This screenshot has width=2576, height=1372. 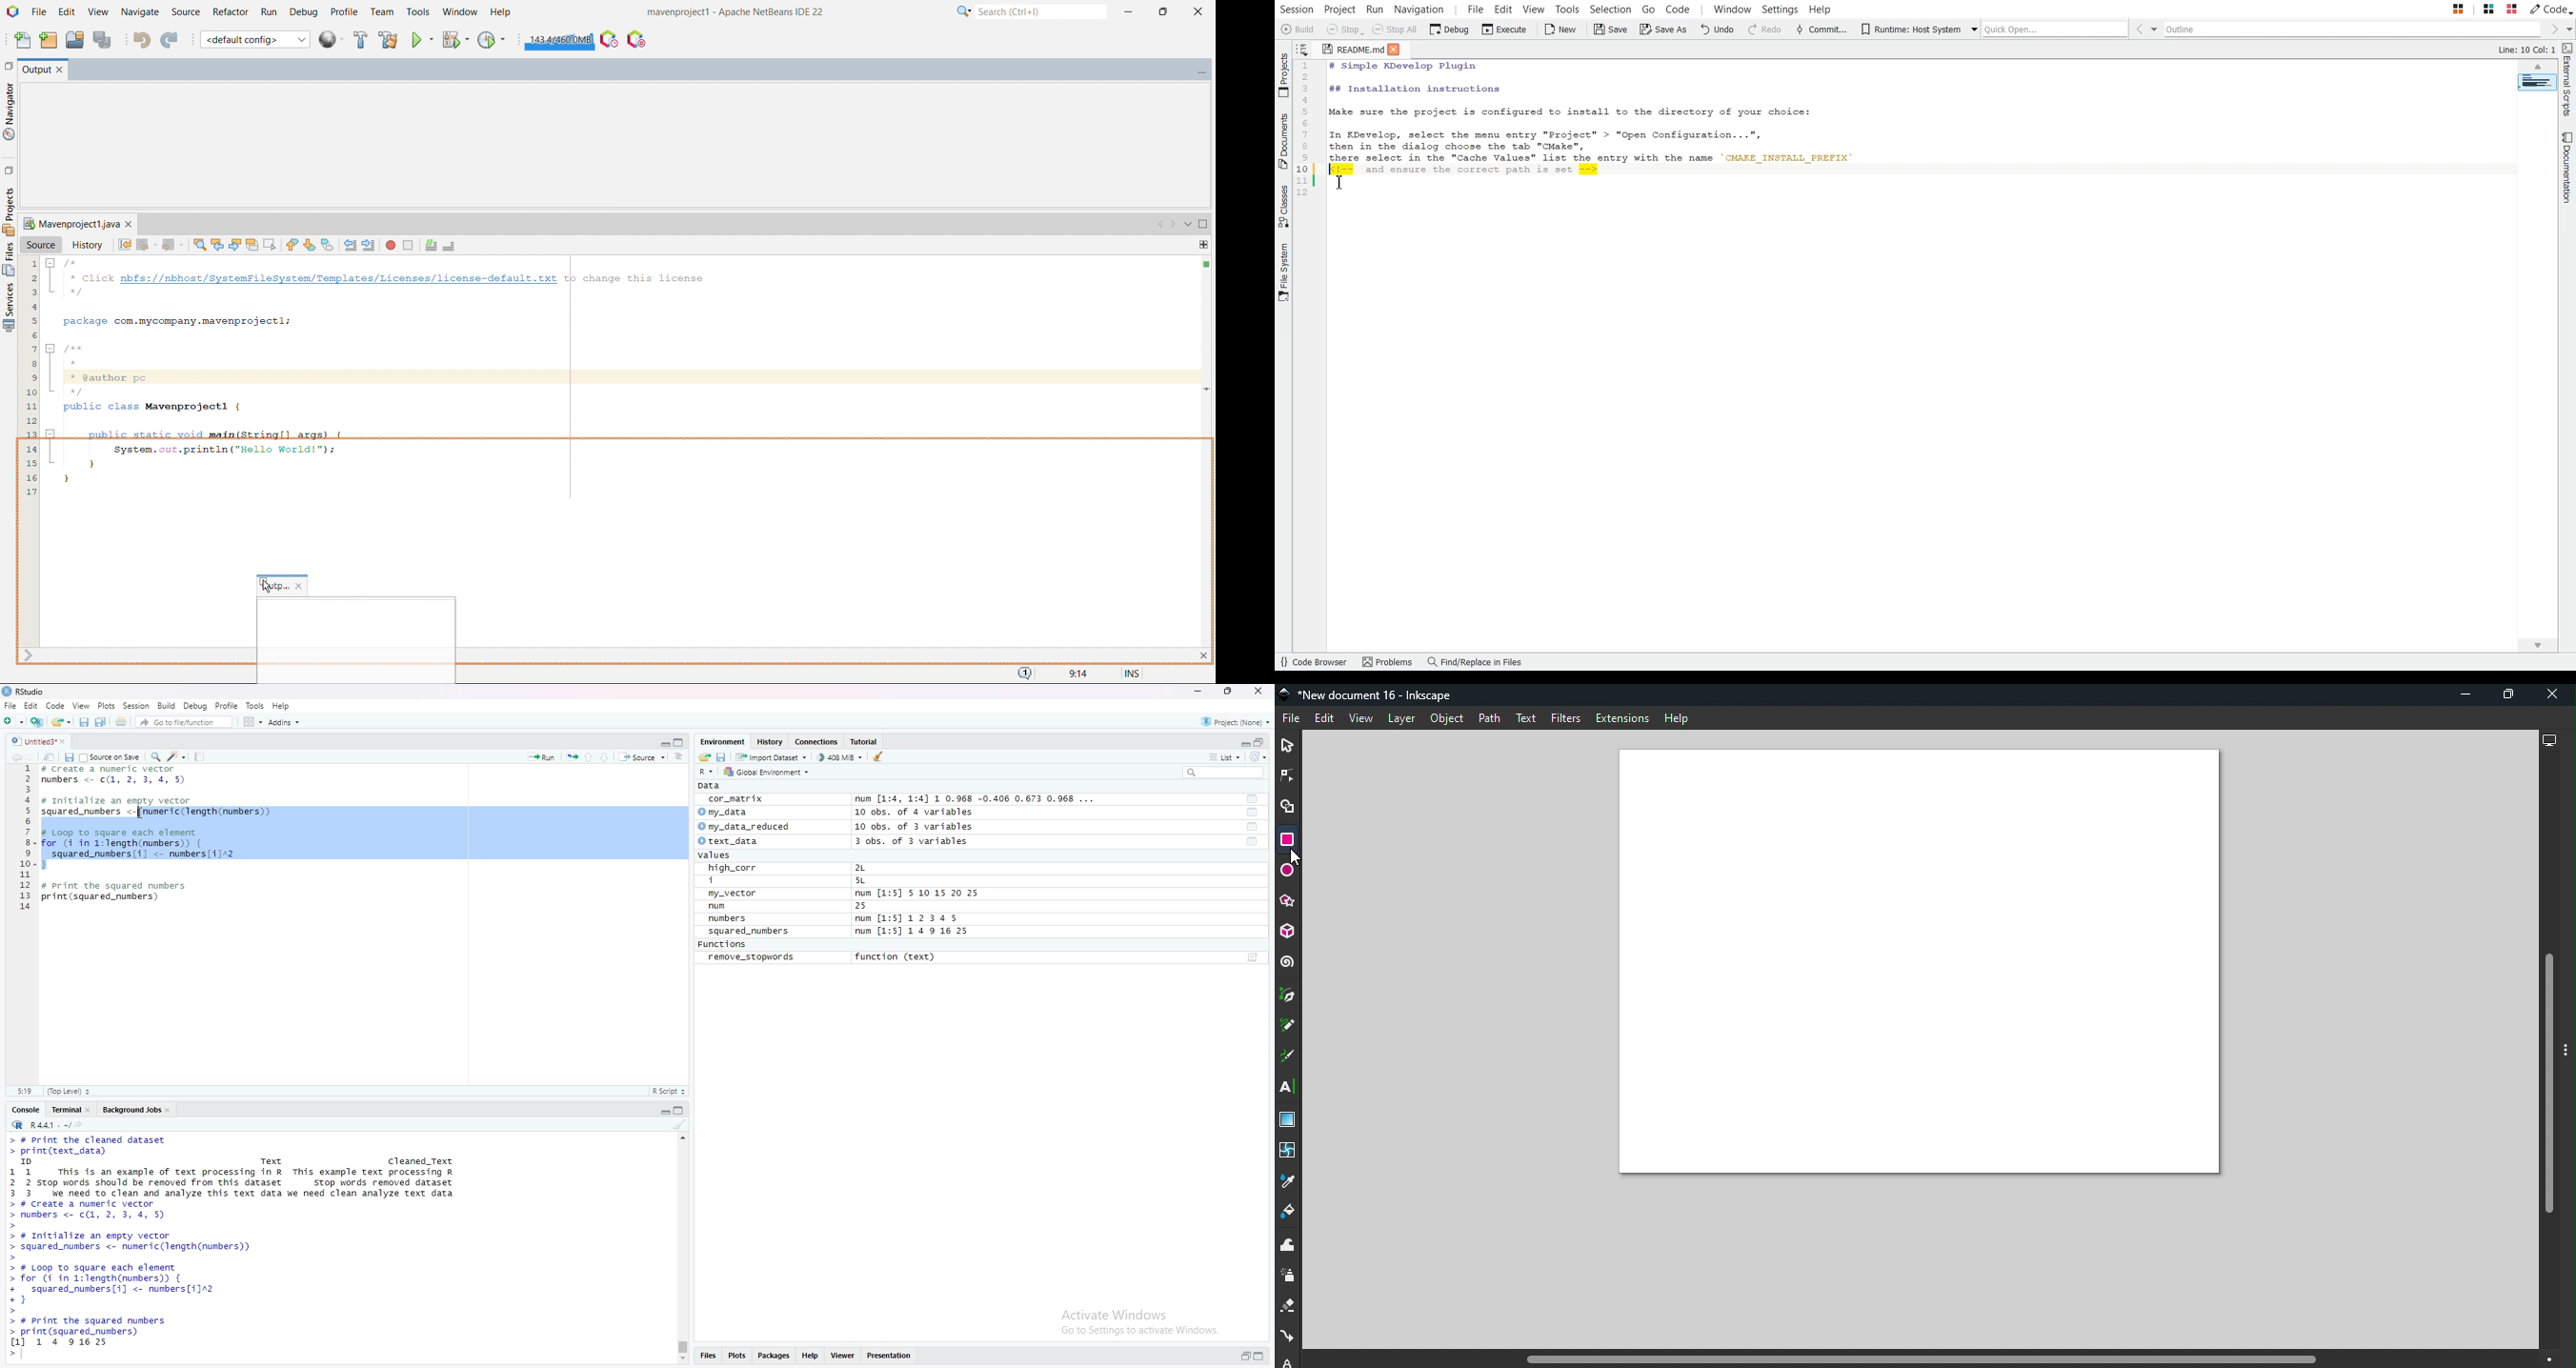 I want to click on Horizontal scroll bar, so click(x=1924, y=1359).